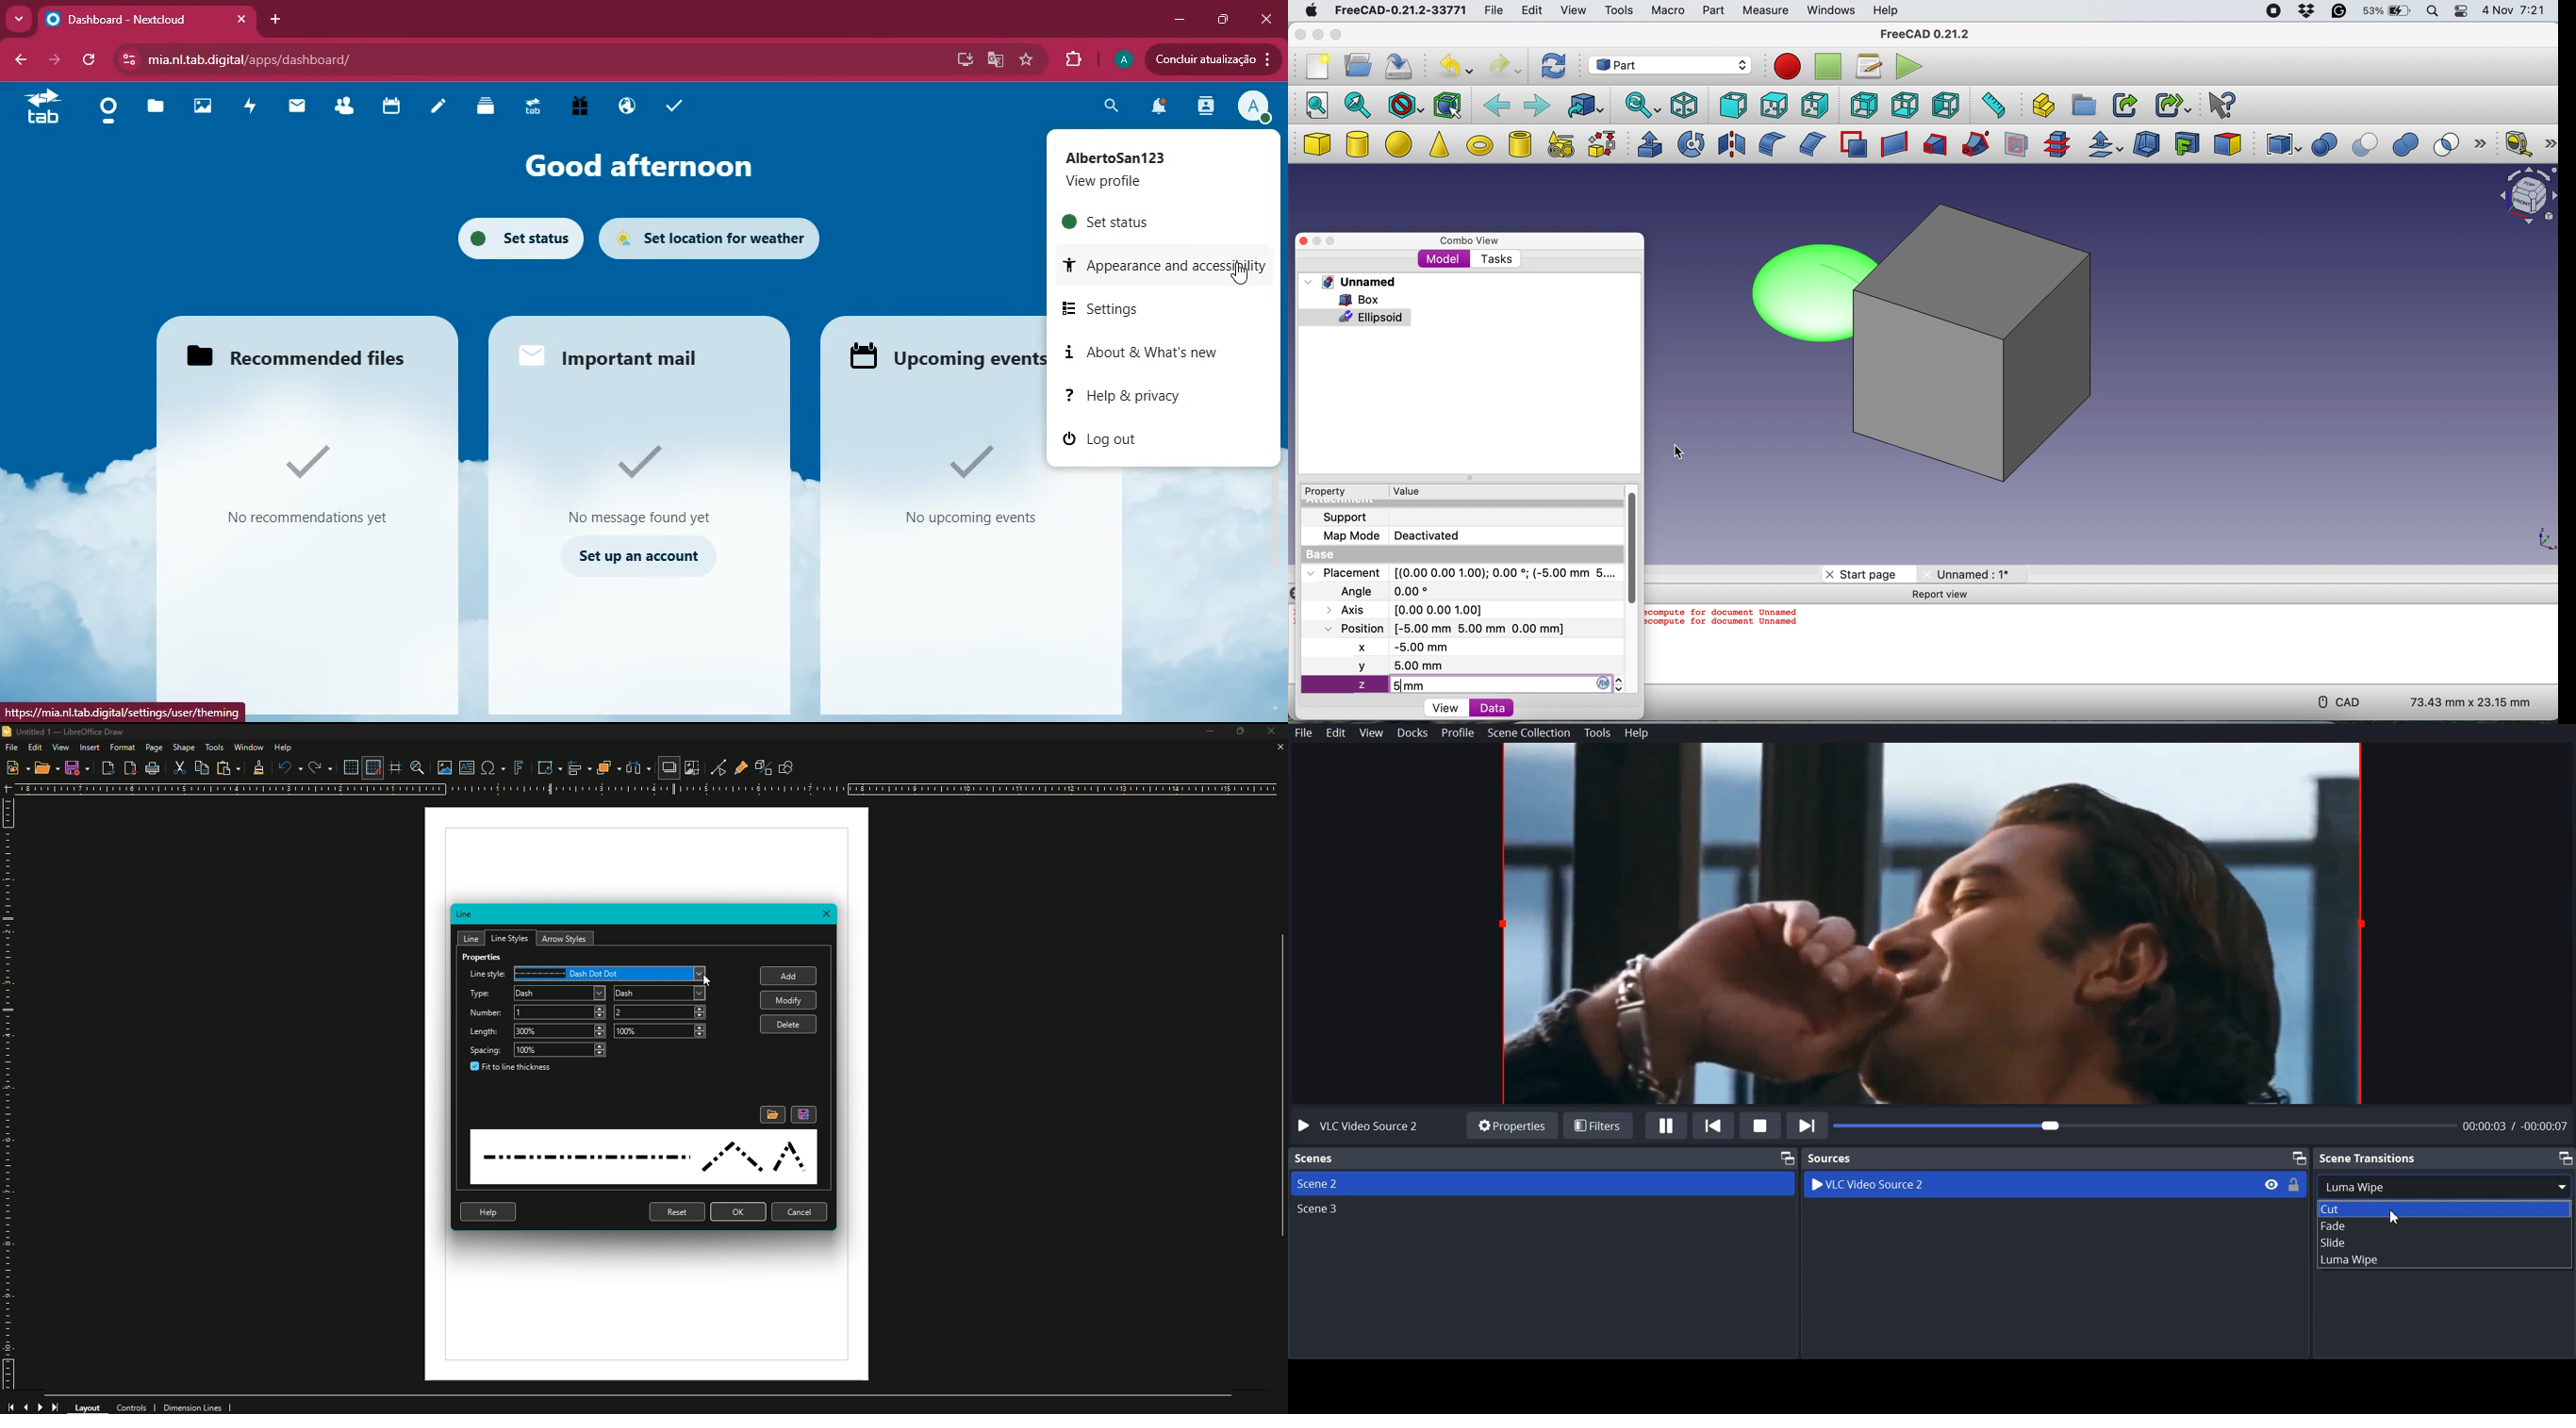 The height and width of the screenshot is (1428, 2576). I want to click on mail, so click(616, 357).